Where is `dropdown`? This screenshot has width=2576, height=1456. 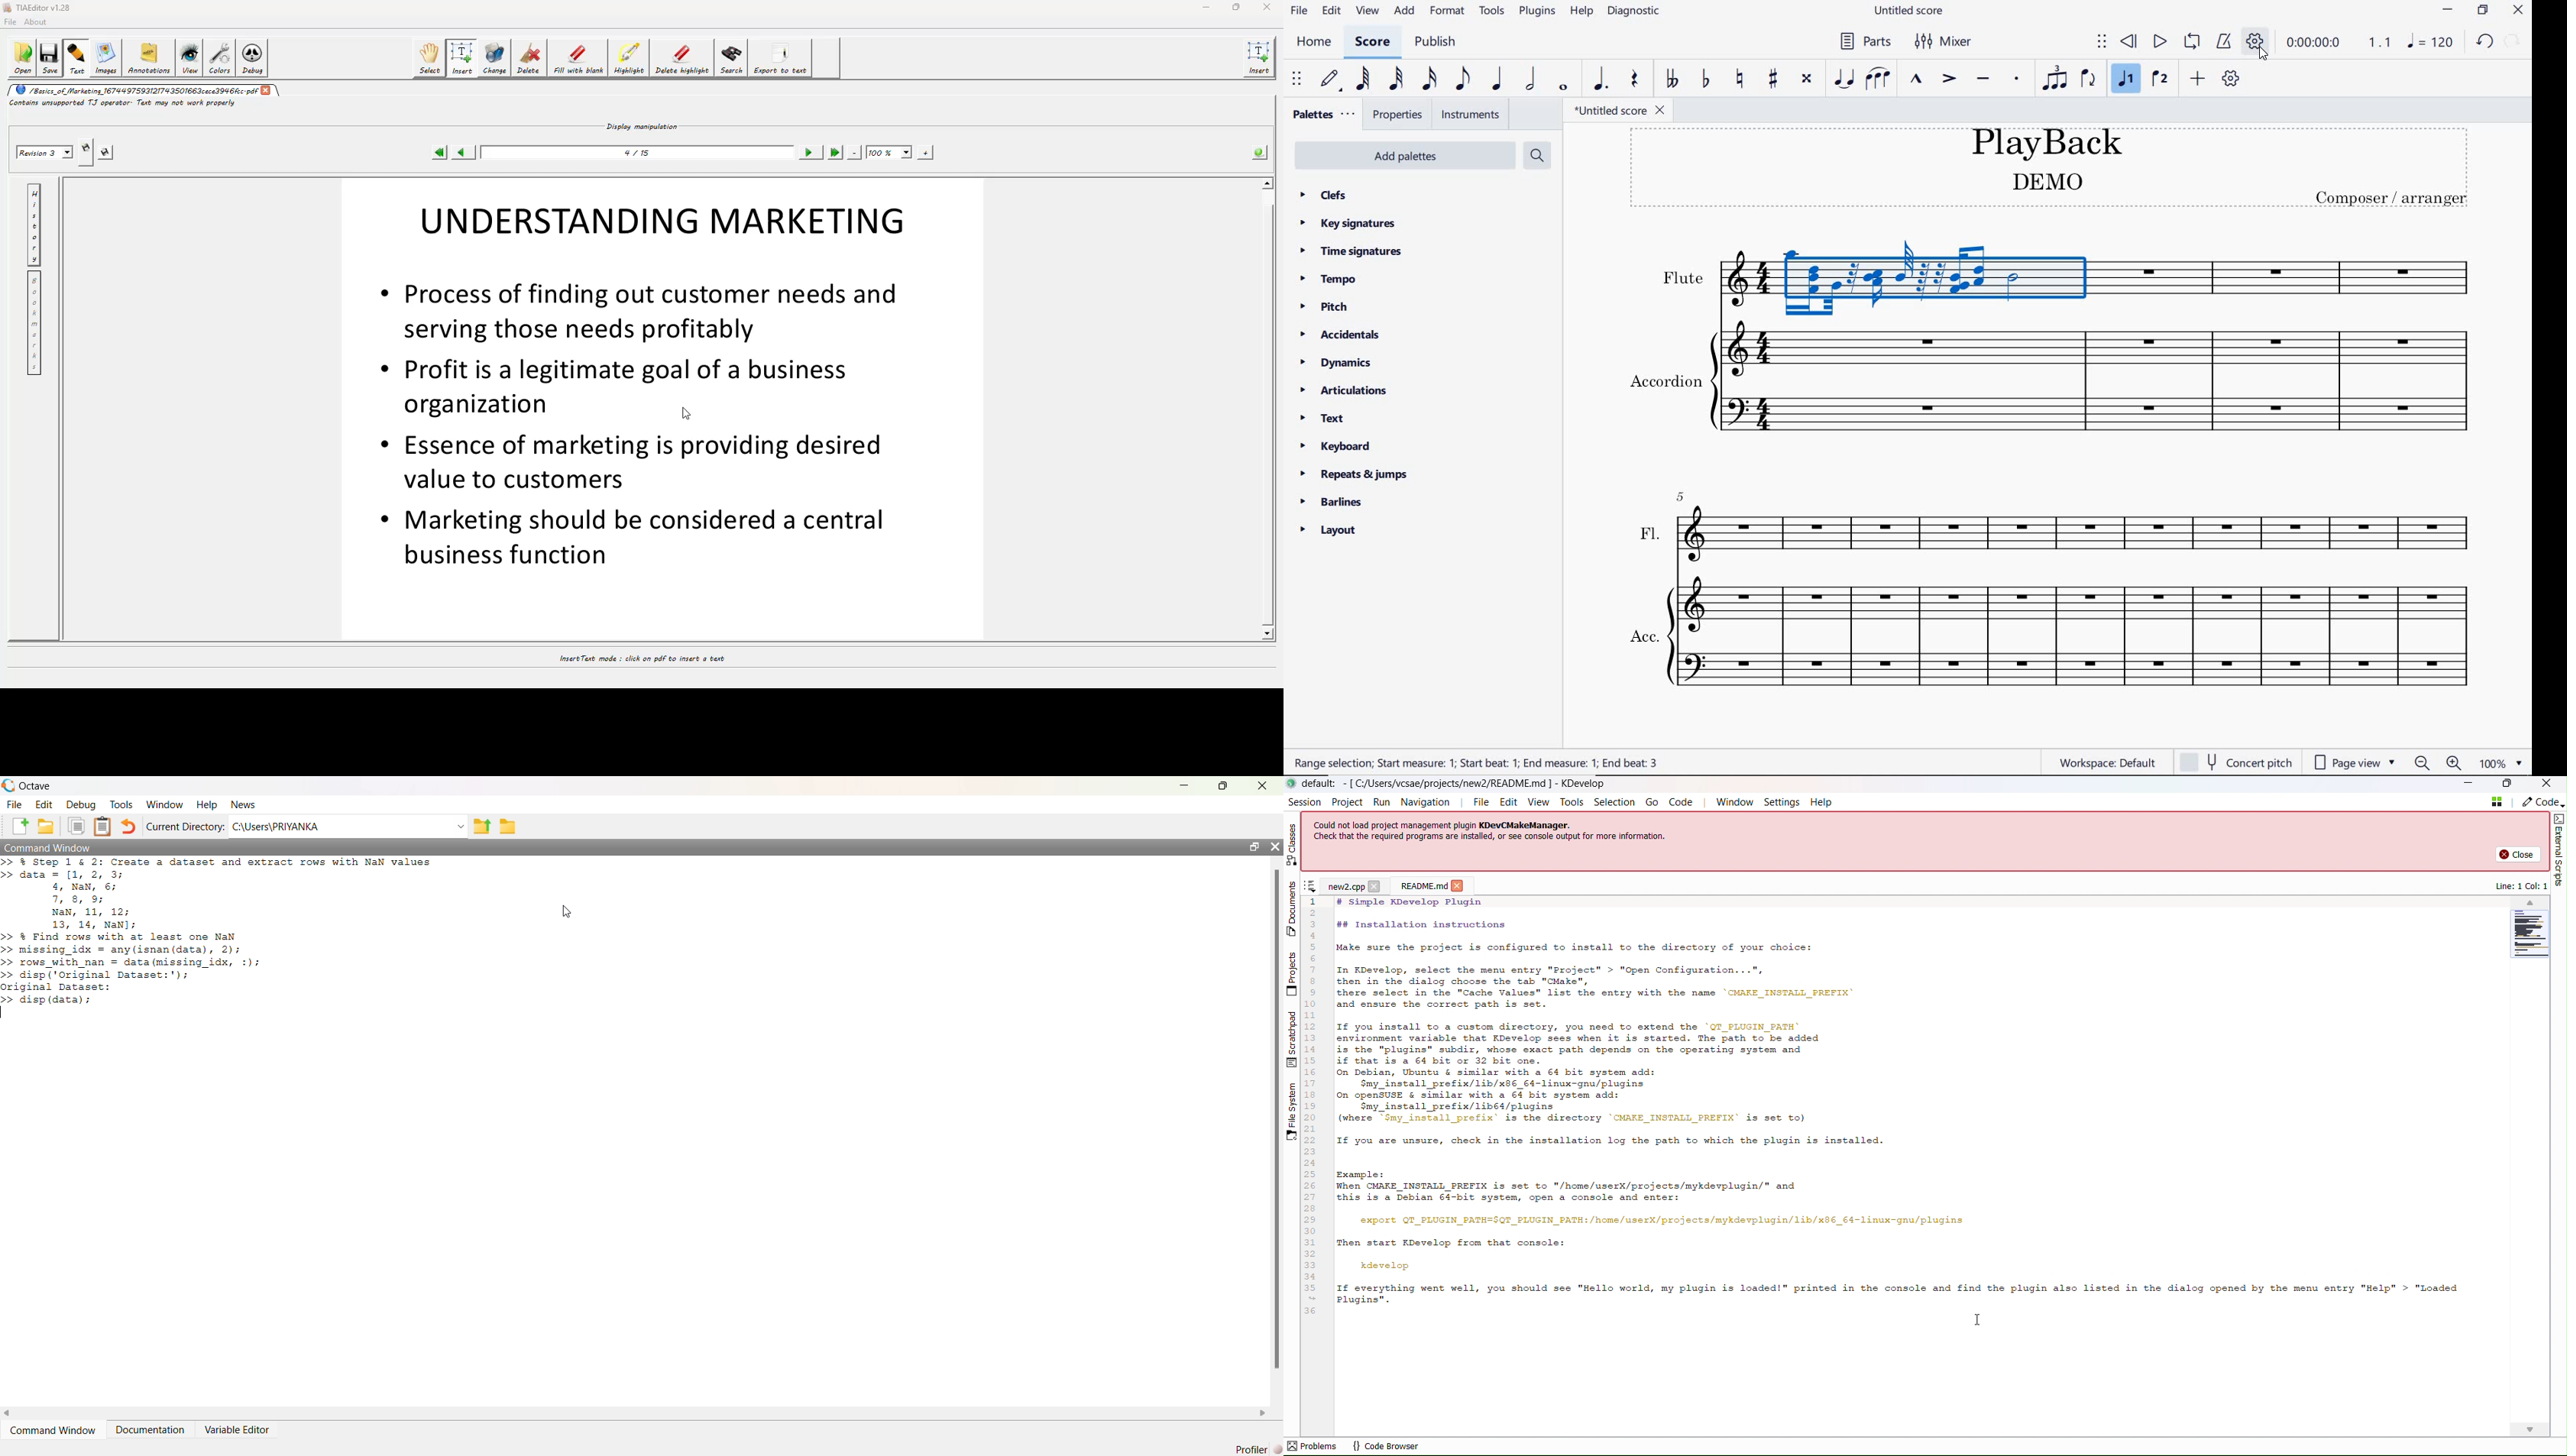 dropdown is located at coordinates (459, 827).